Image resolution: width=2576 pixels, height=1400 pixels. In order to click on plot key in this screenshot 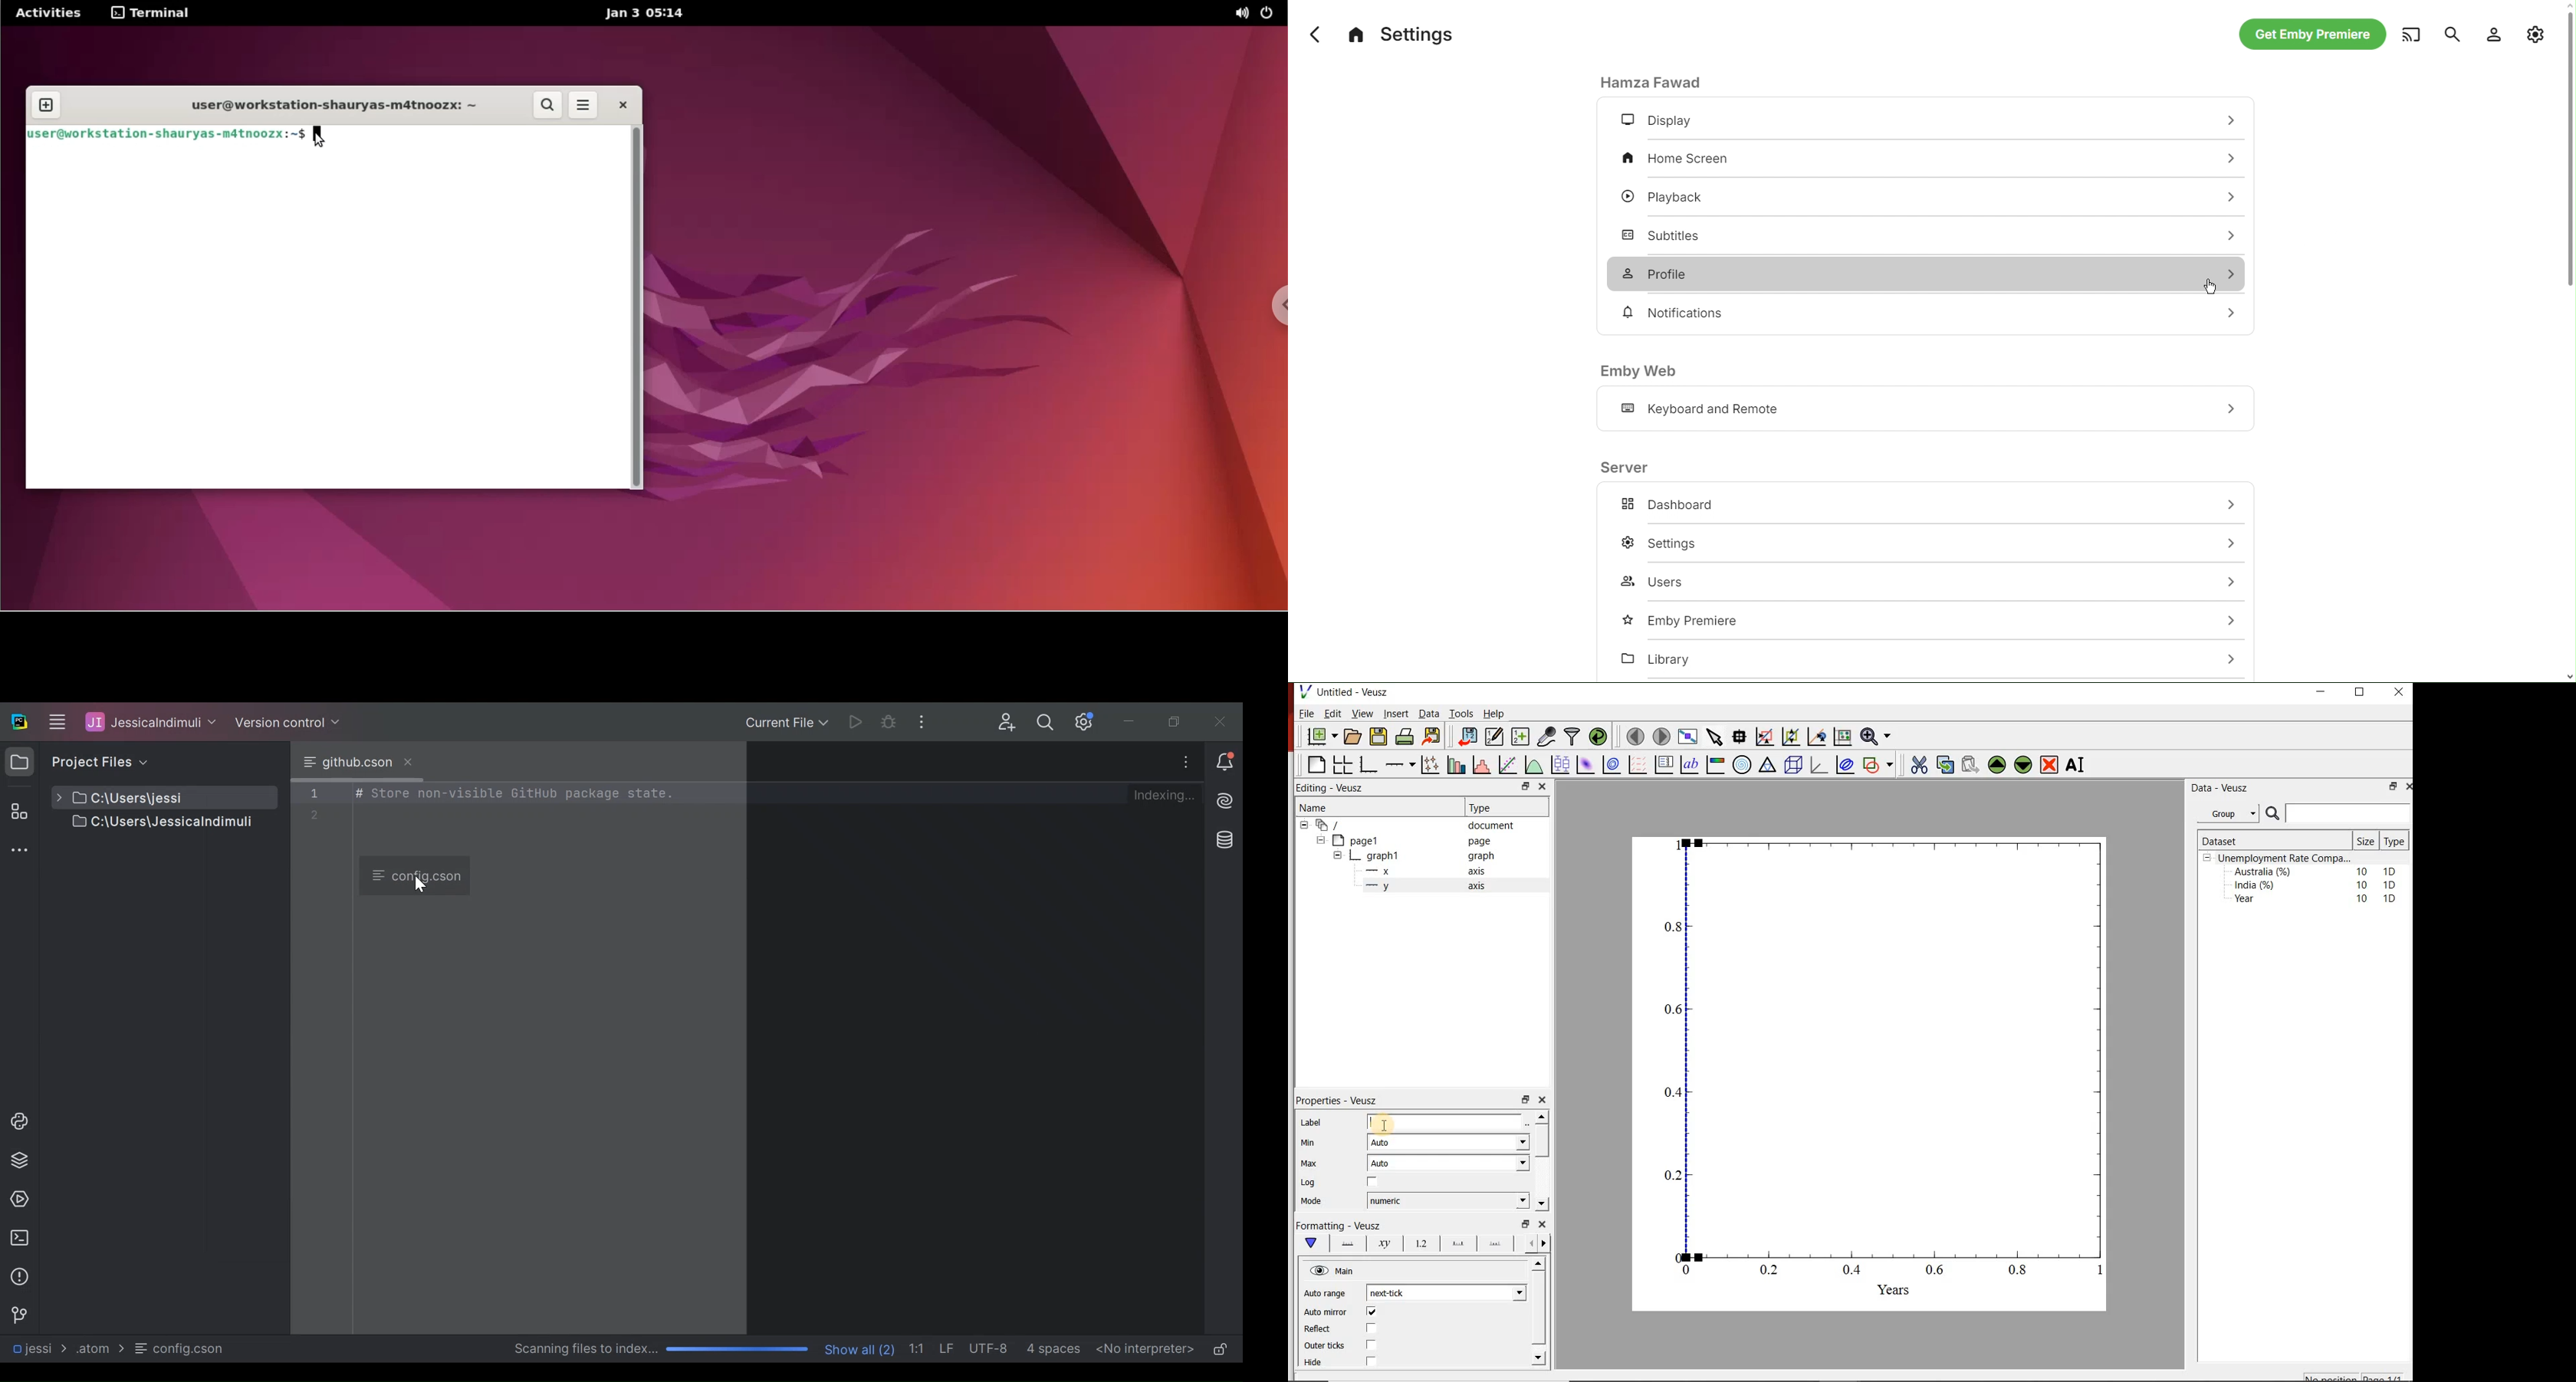, I will do `click(1663, 765)`.